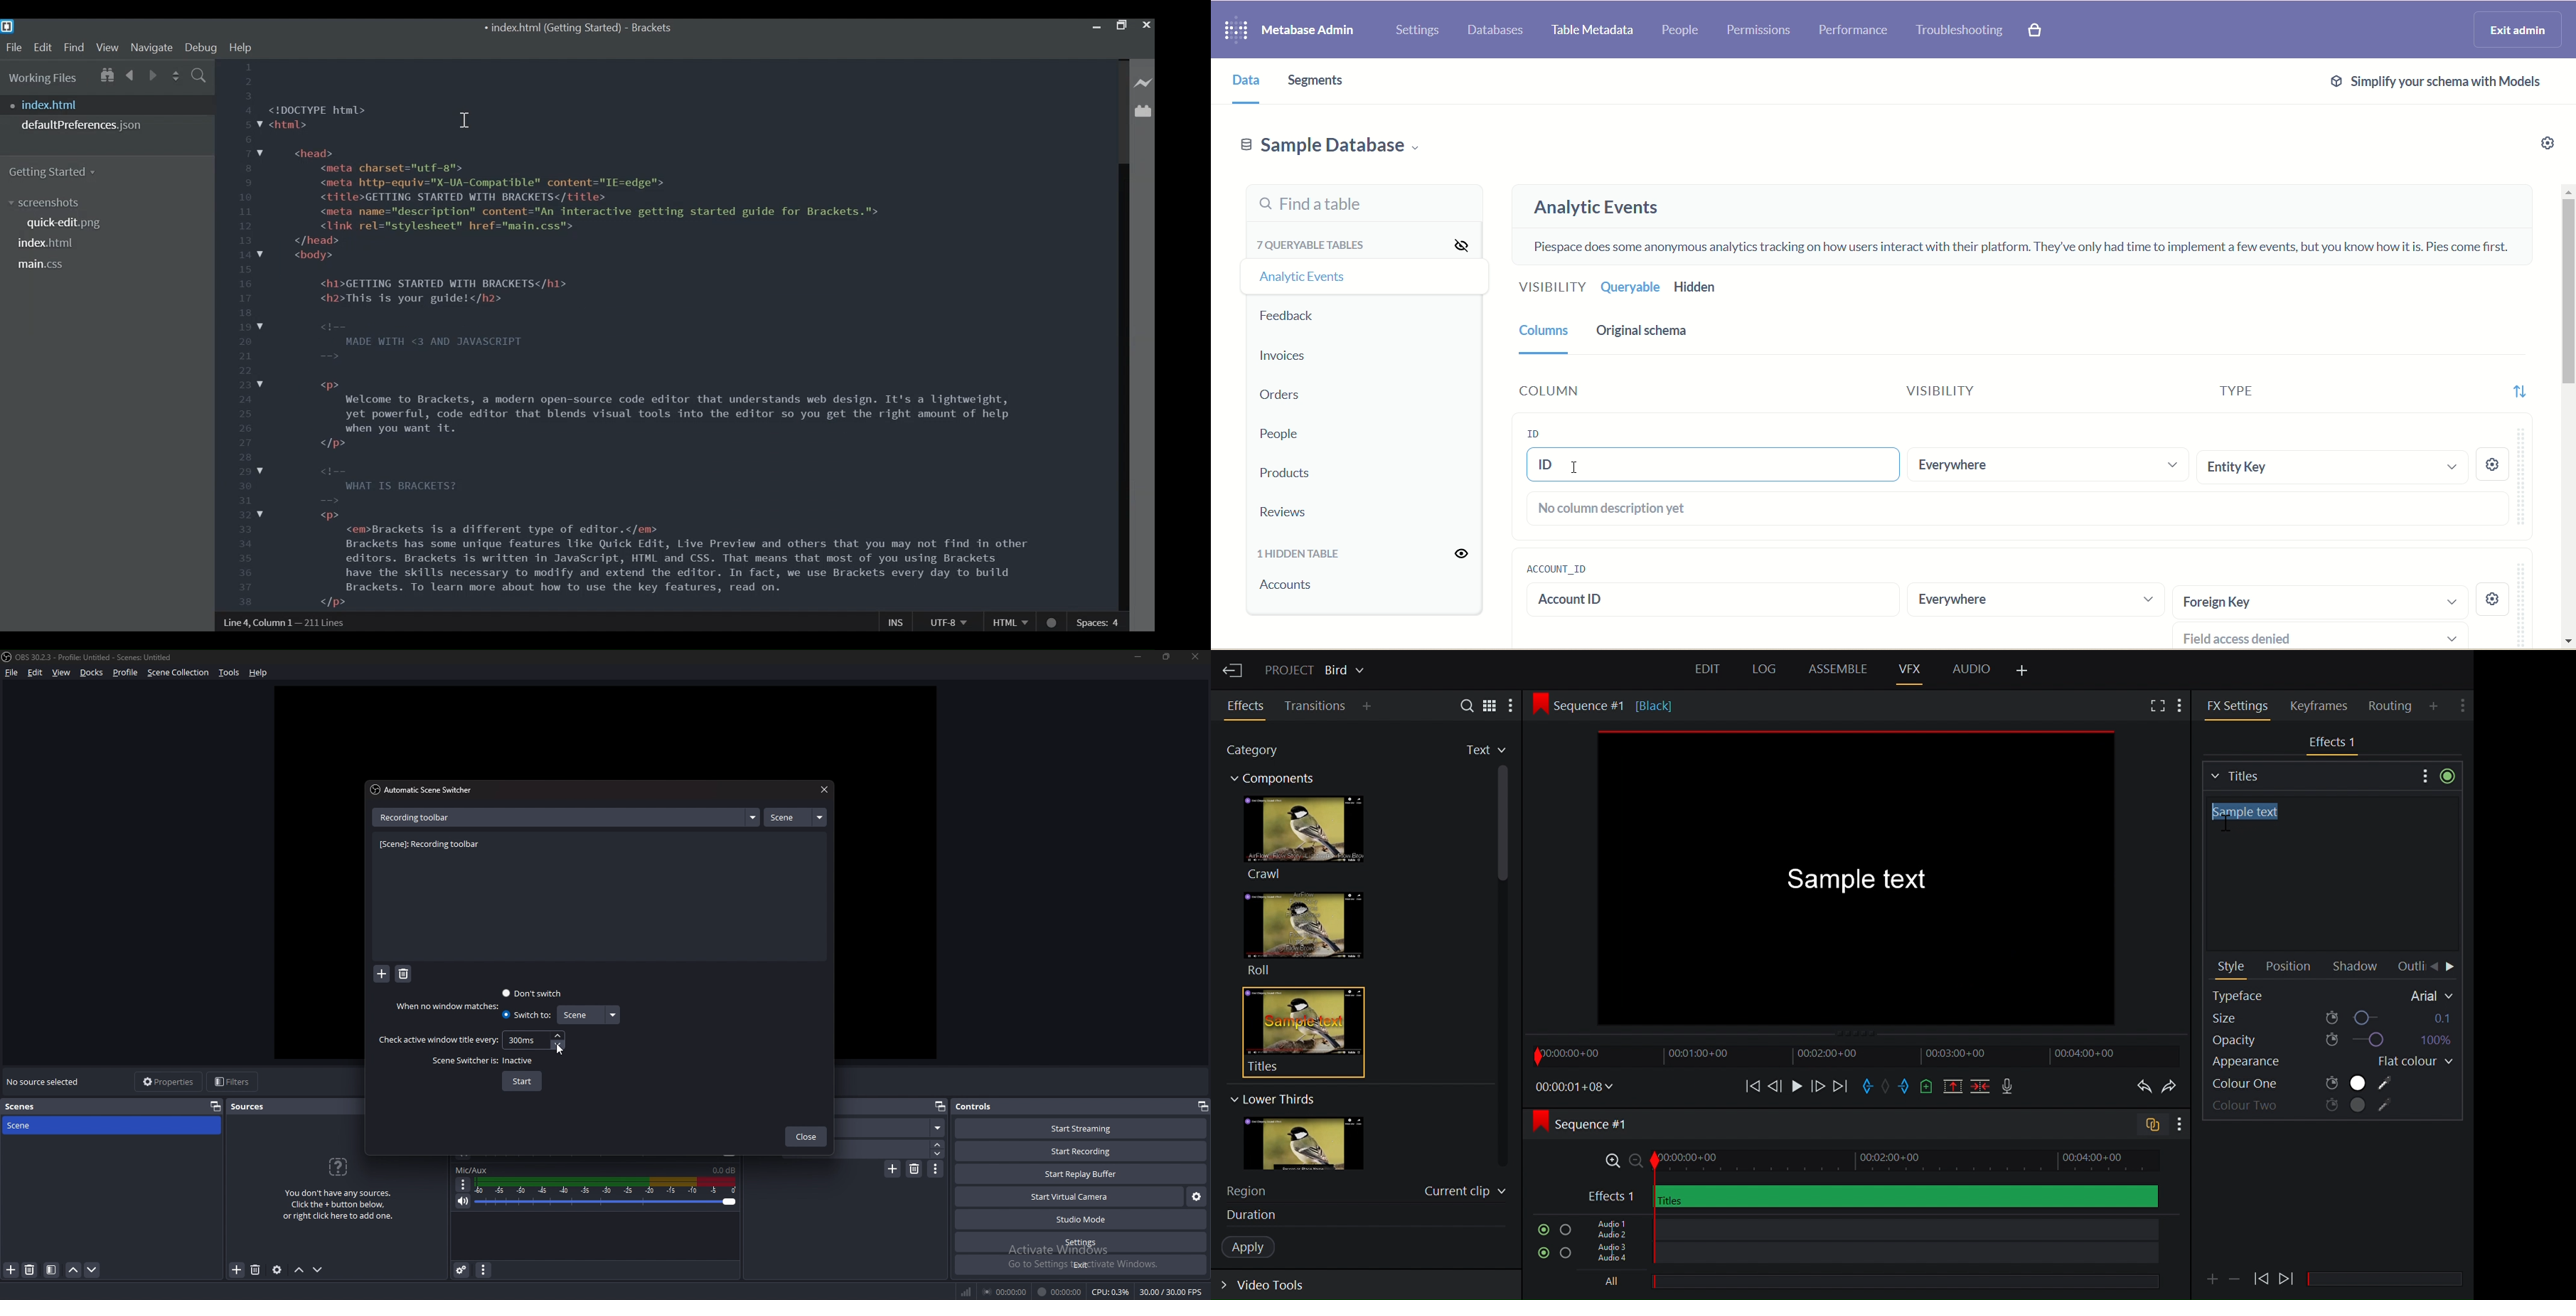  What do you see at coordinates (1871, 1256) in the screenshot?
I see `Audio Track 3, Audio Track 4` at bounding box center [1871, 1256].